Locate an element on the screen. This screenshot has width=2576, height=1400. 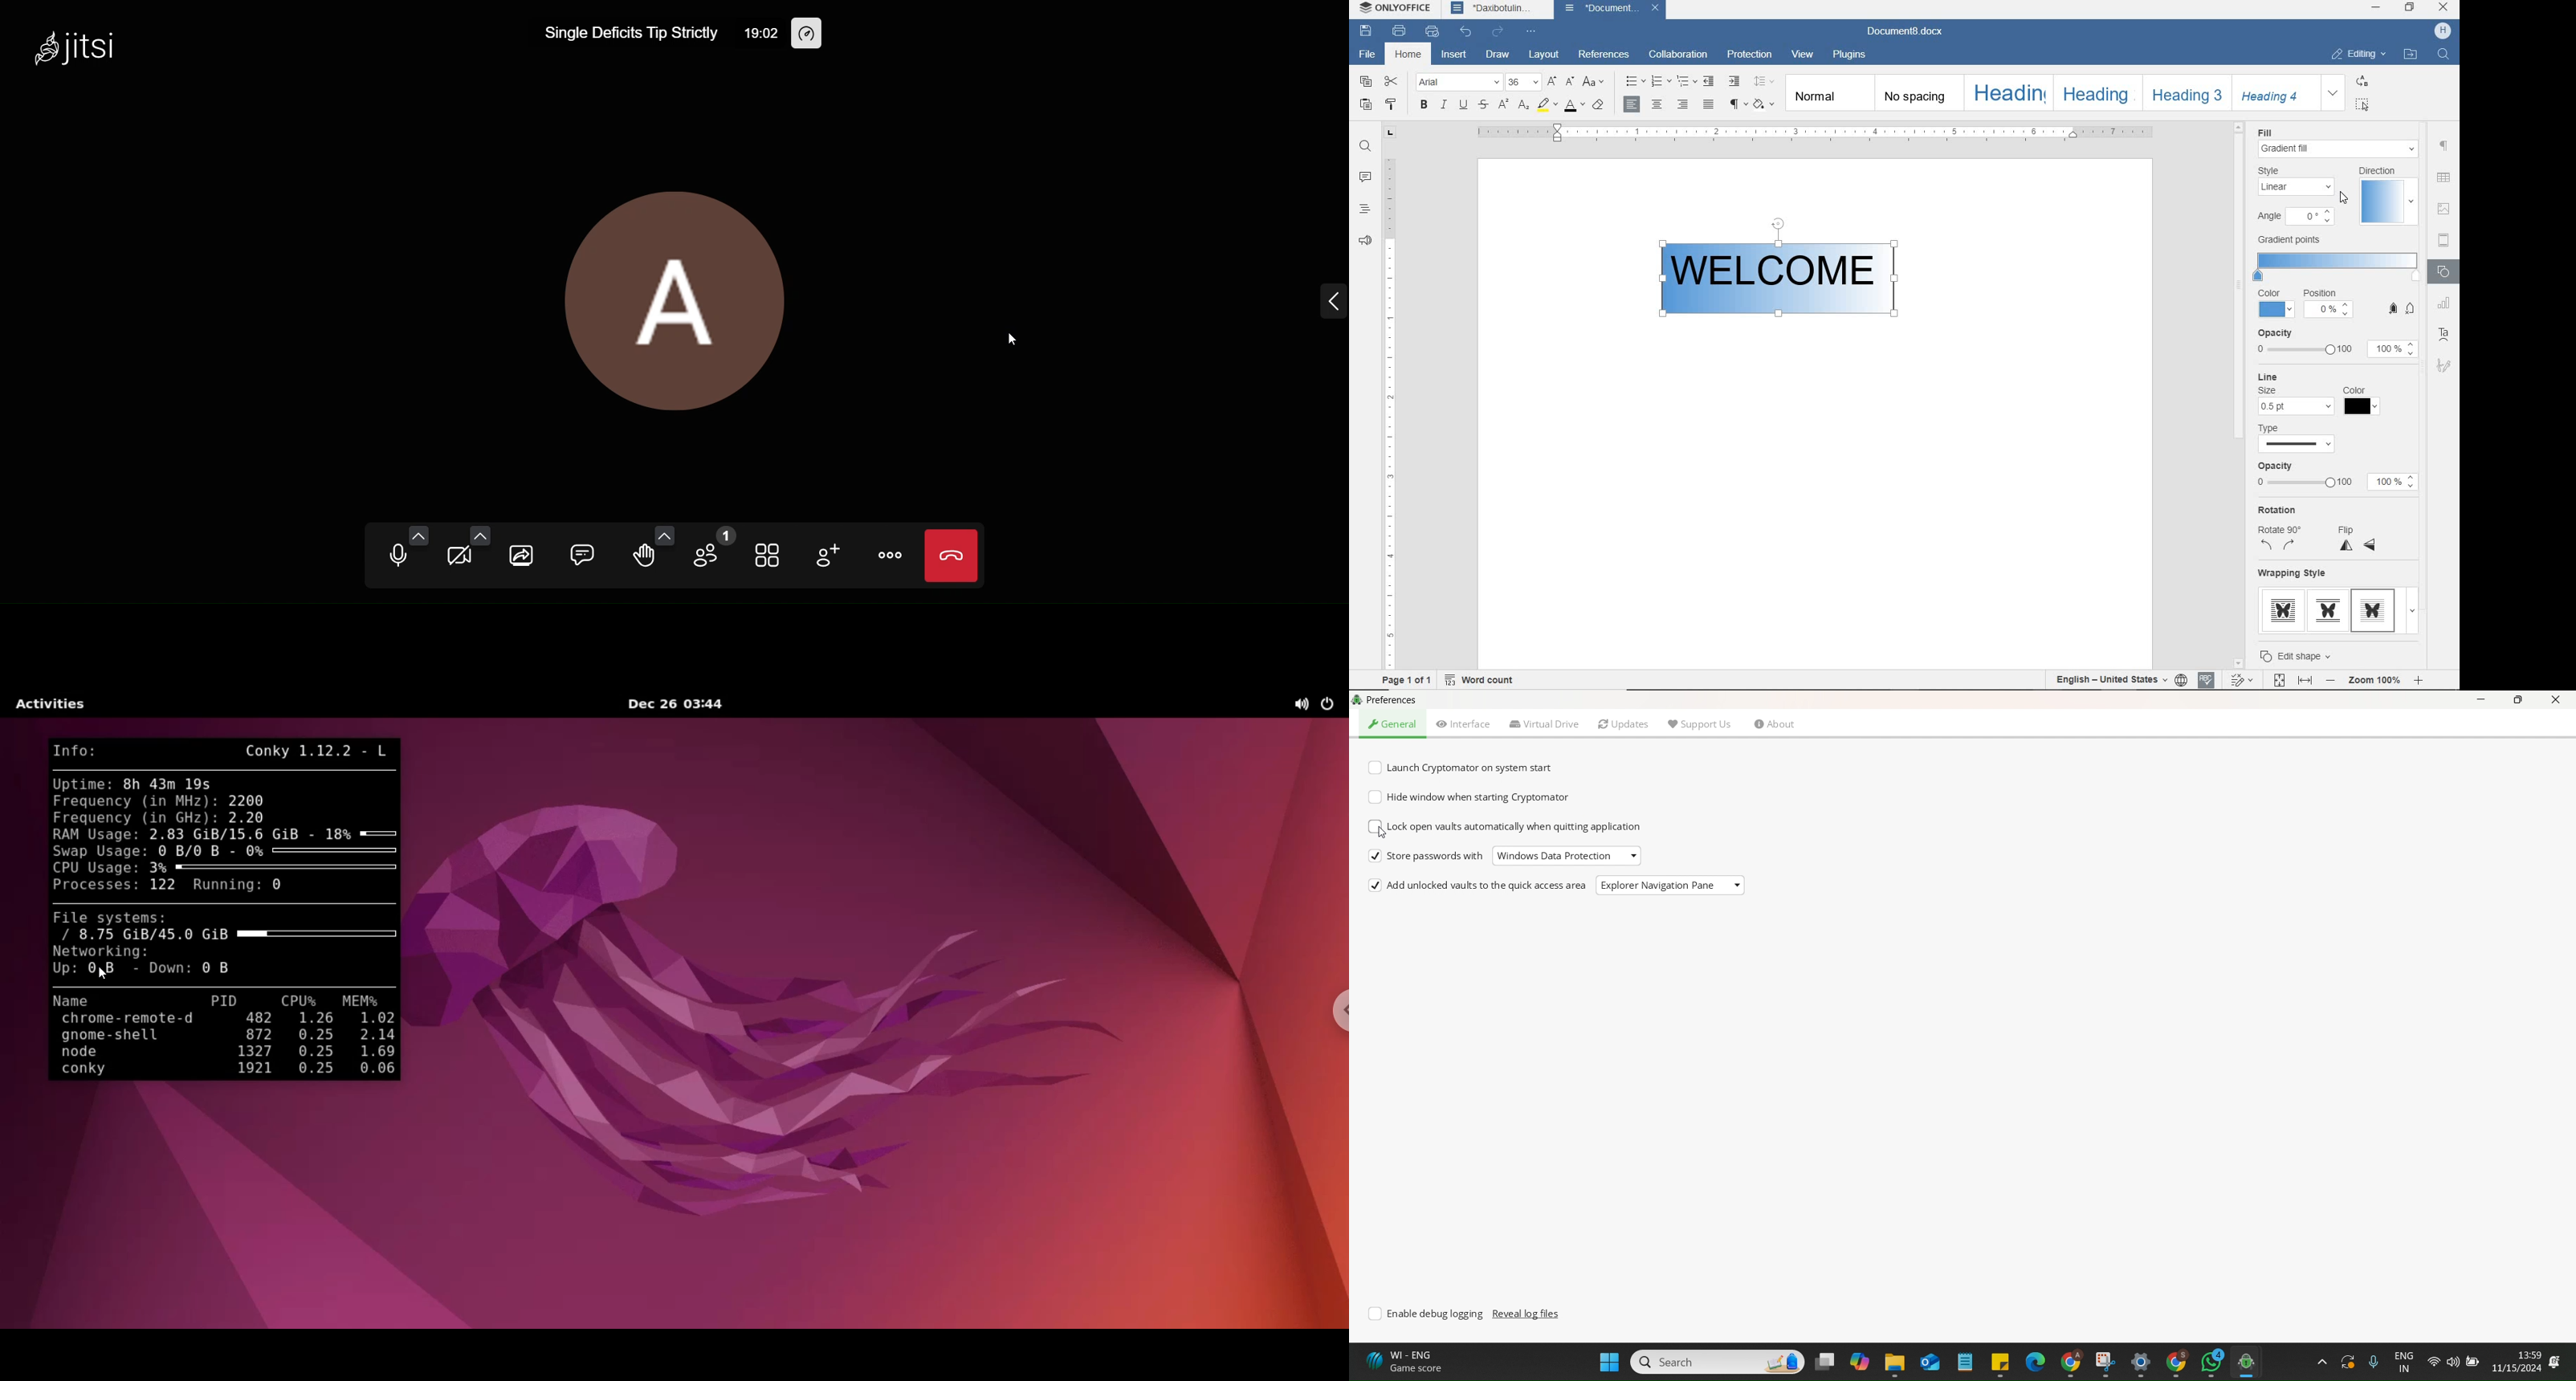
ITALIC is located at coordinates (1443, 104).